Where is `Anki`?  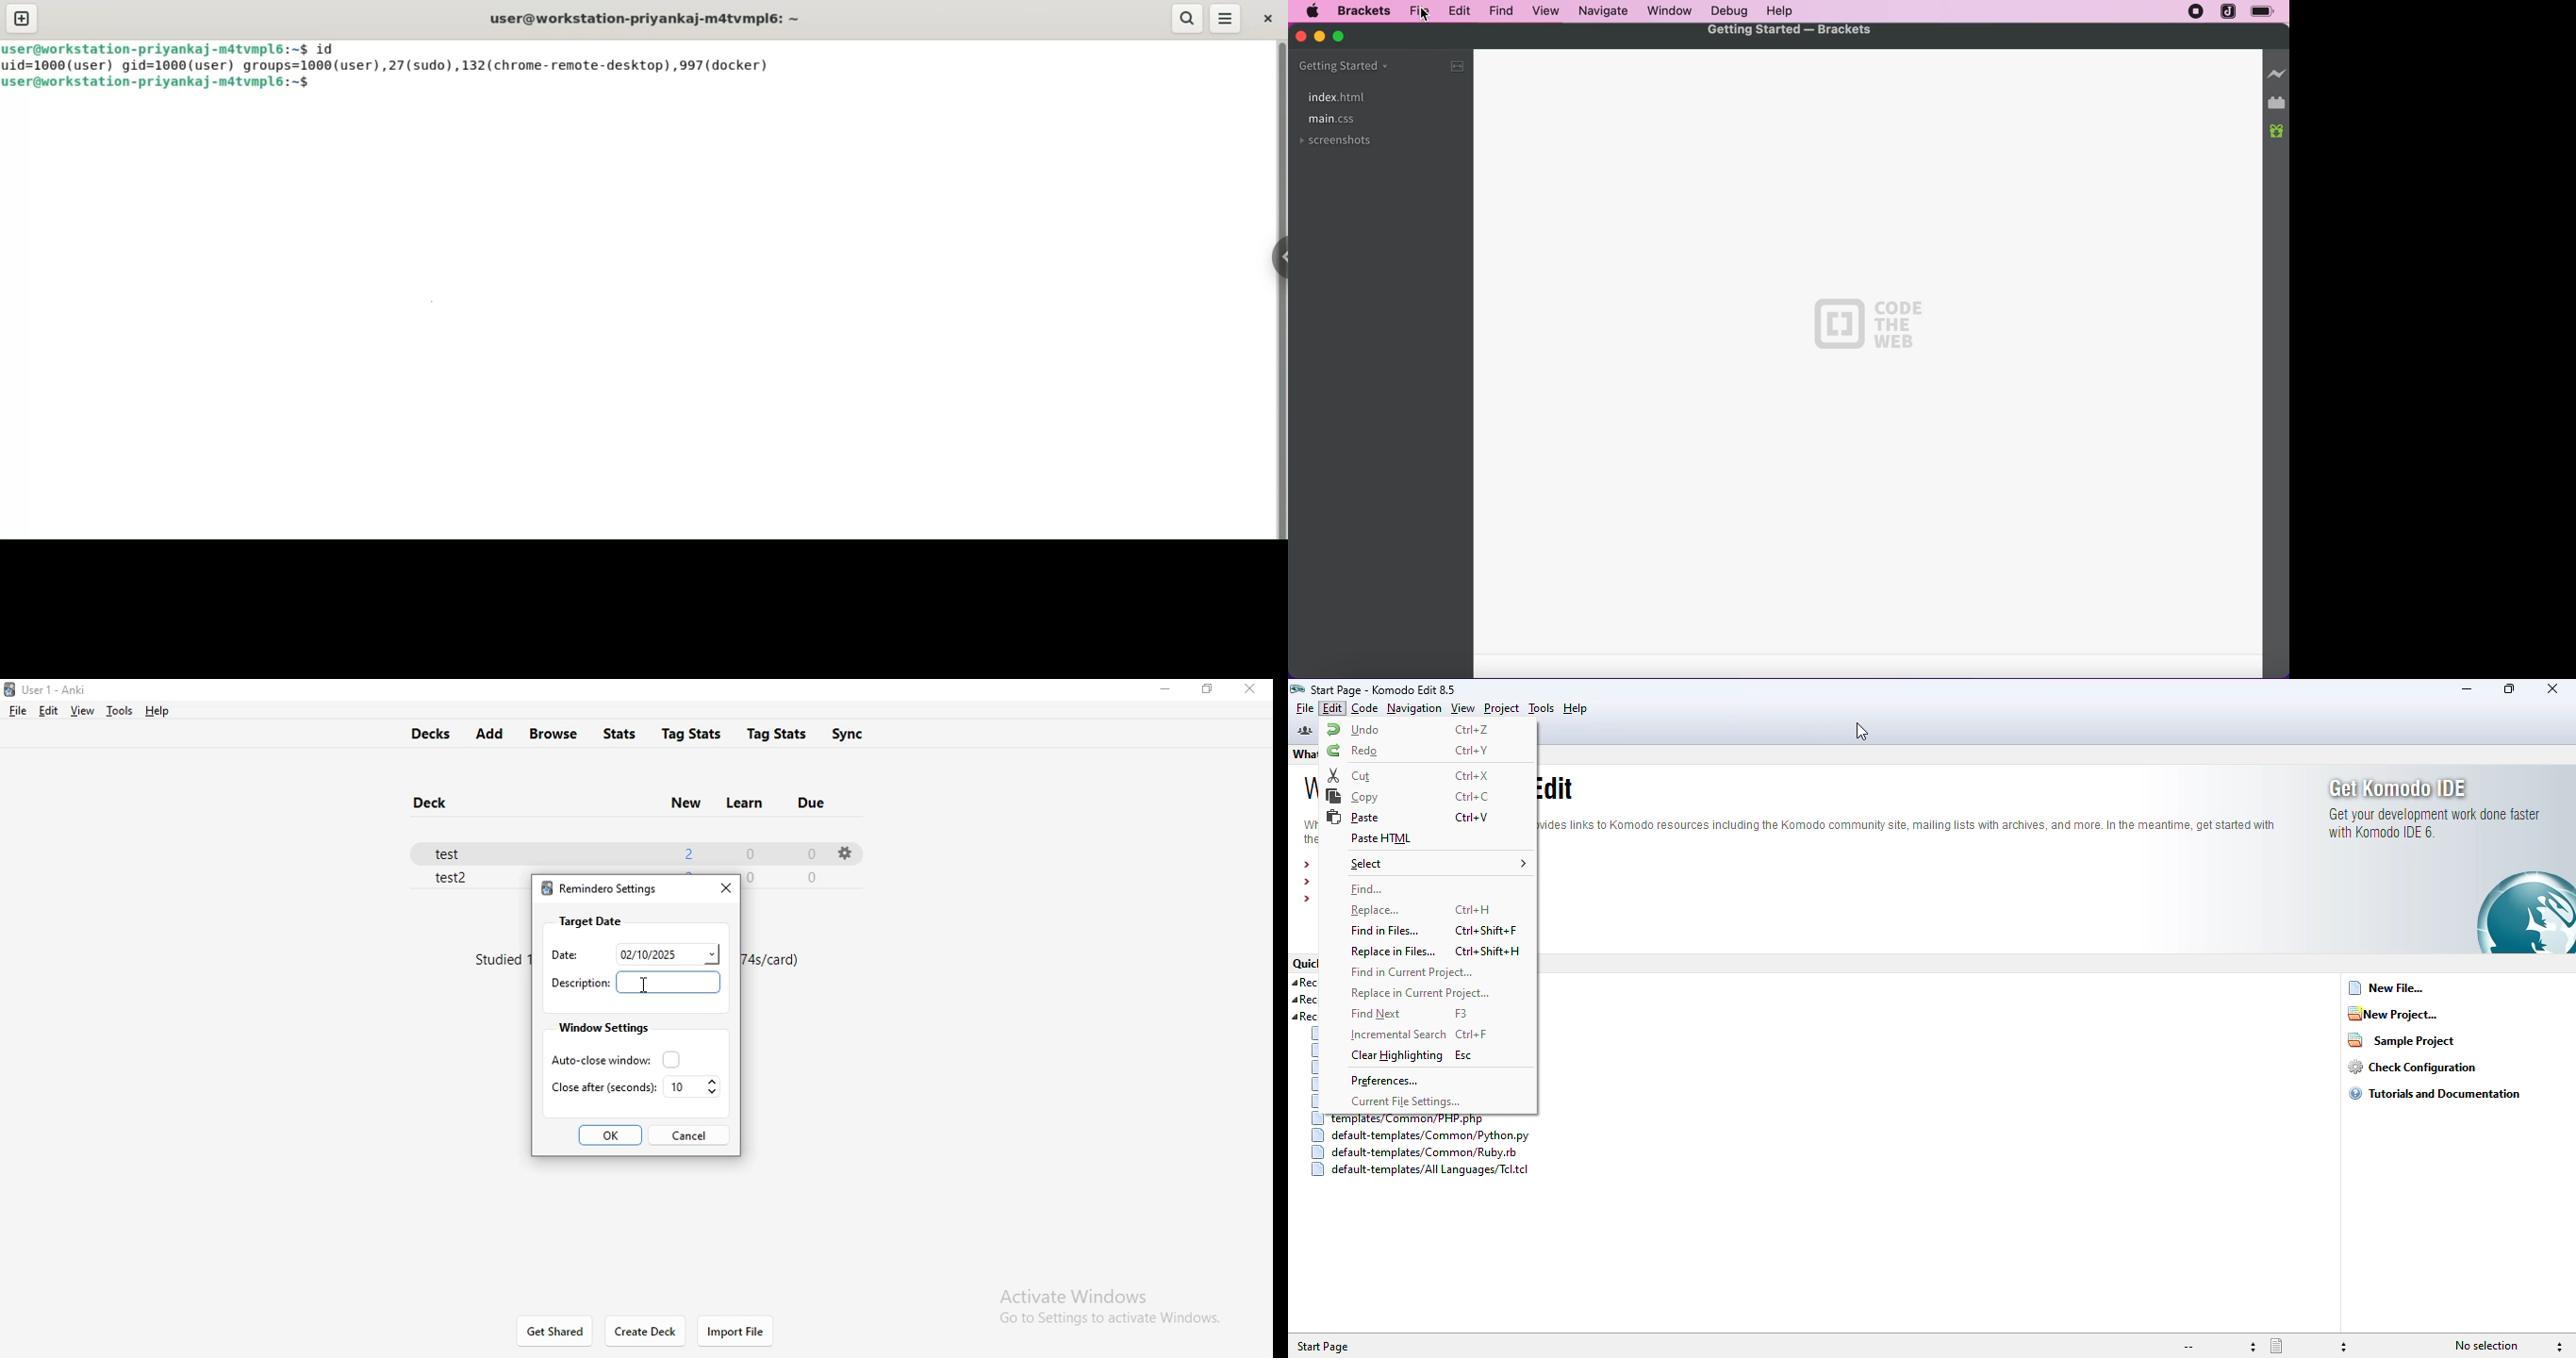 Anki is located at coordinates (54, 690).